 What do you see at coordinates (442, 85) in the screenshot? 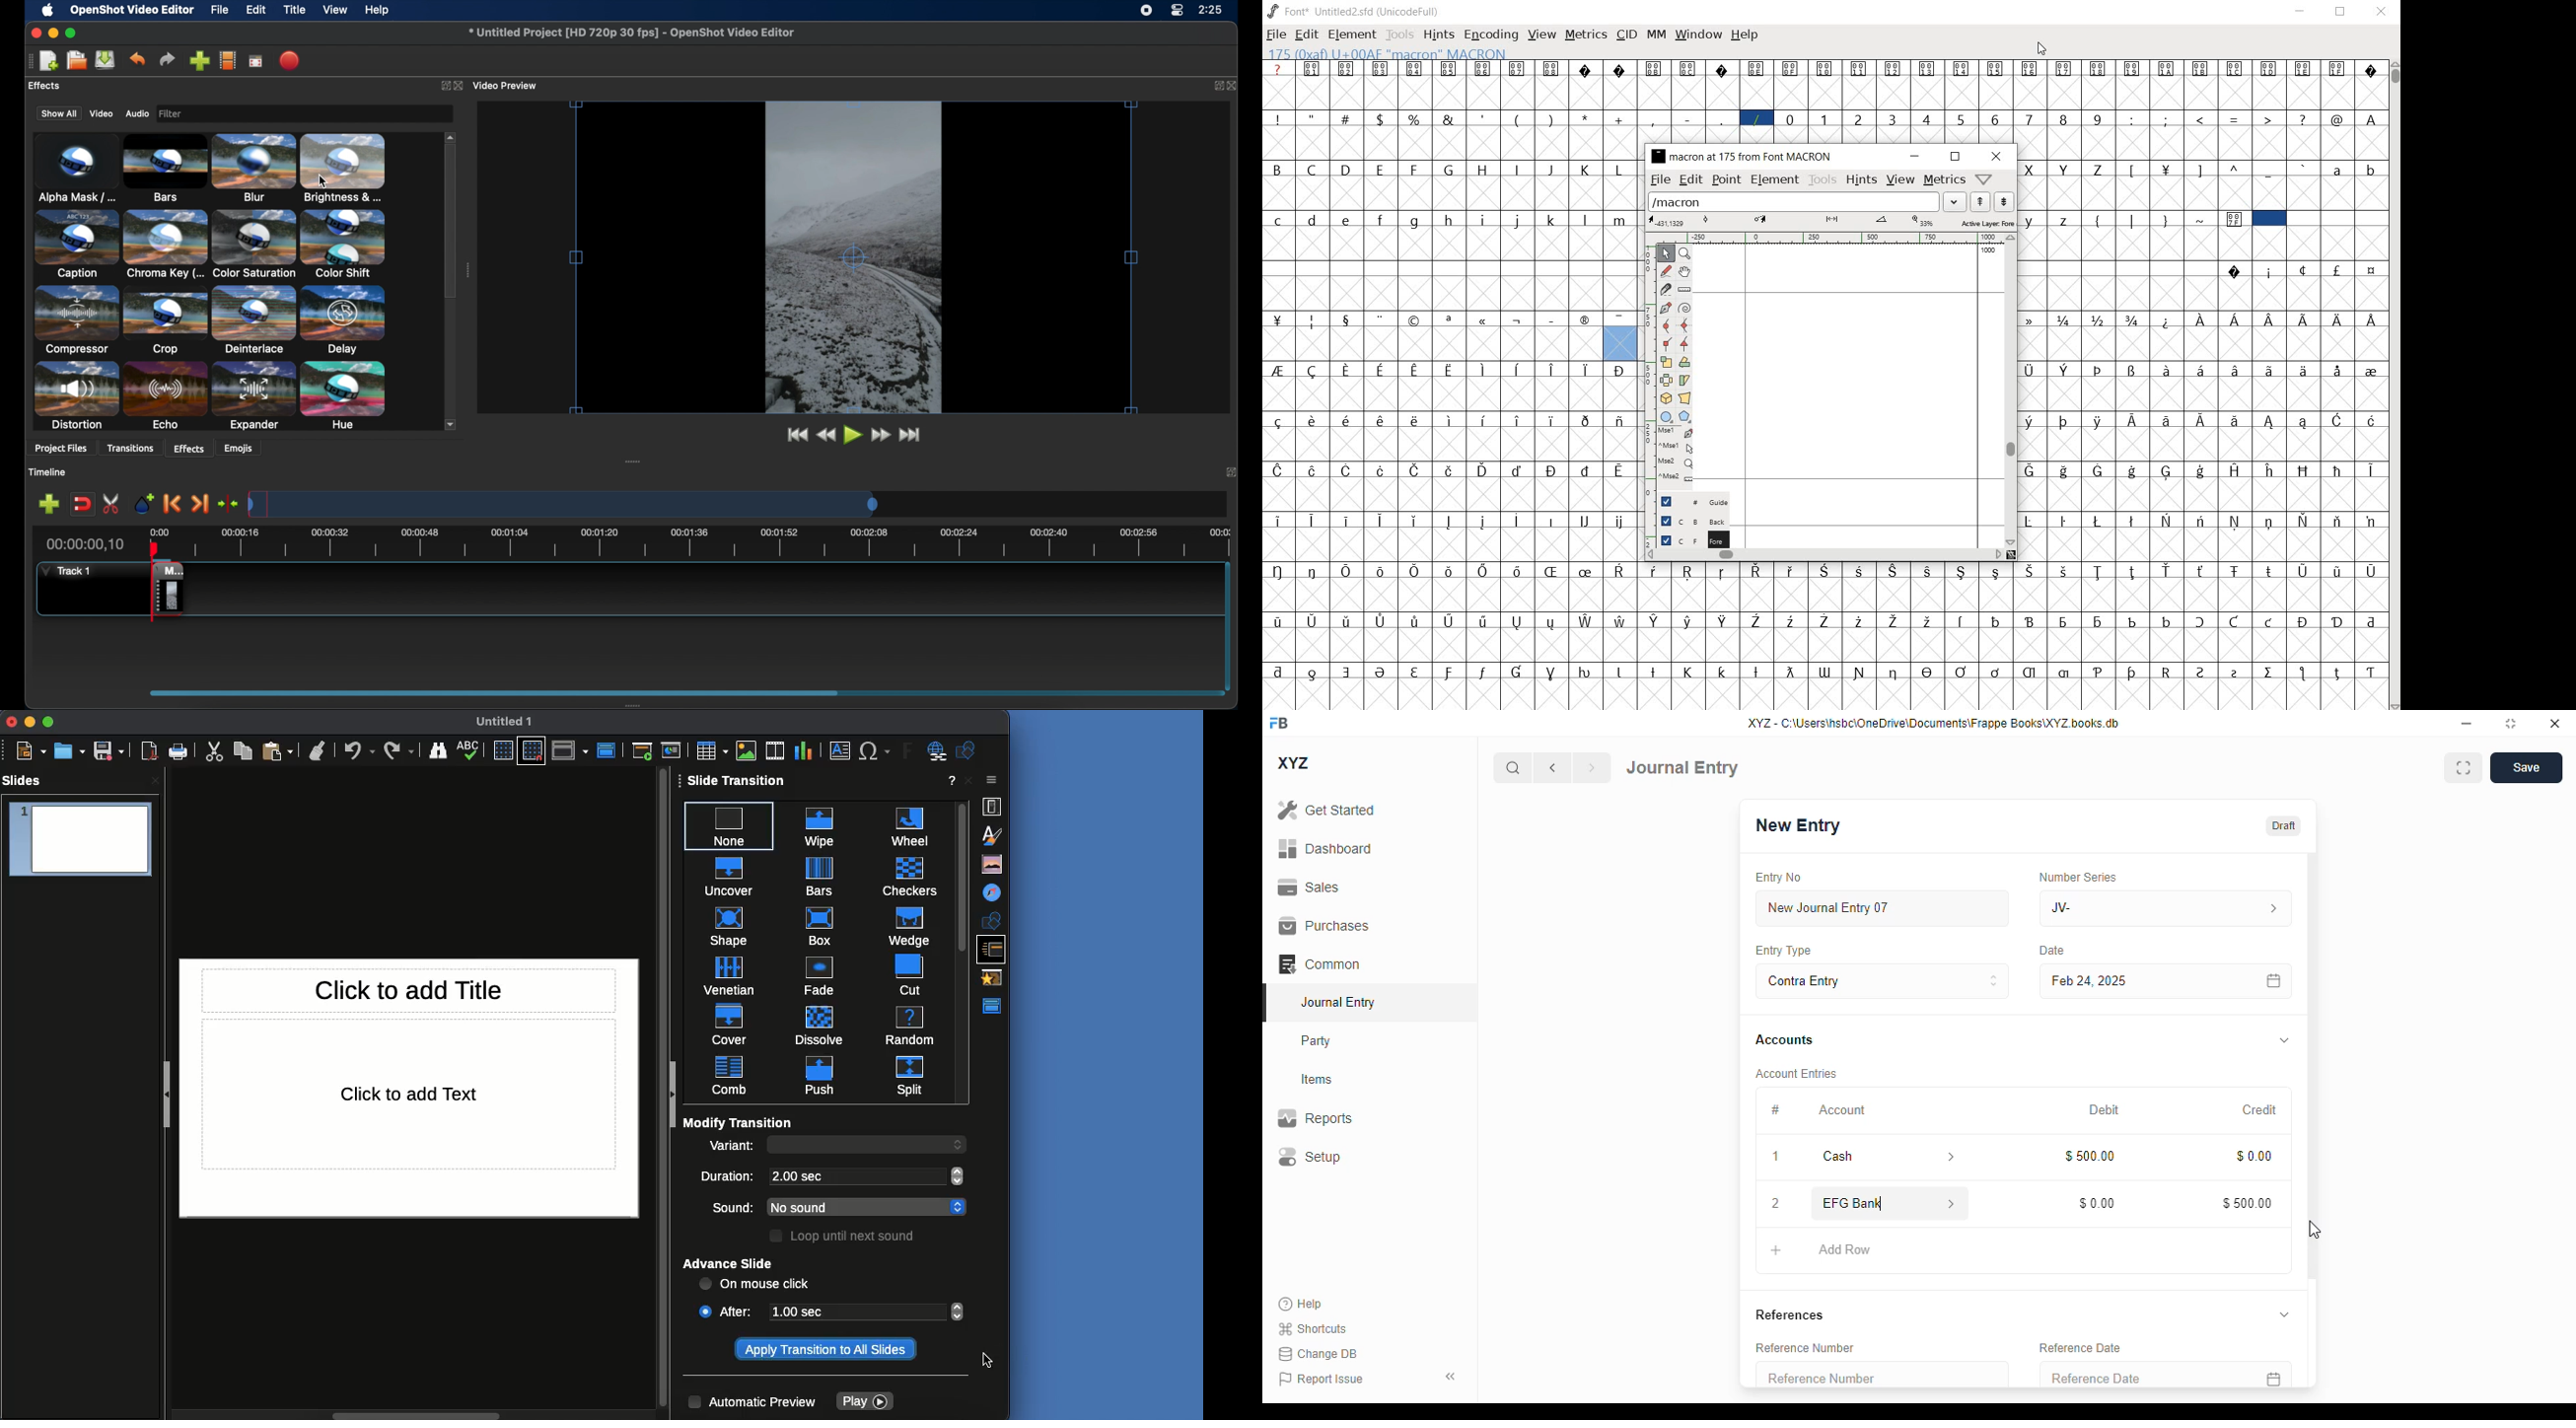
I see `expand` at bounding box center [442, 85].